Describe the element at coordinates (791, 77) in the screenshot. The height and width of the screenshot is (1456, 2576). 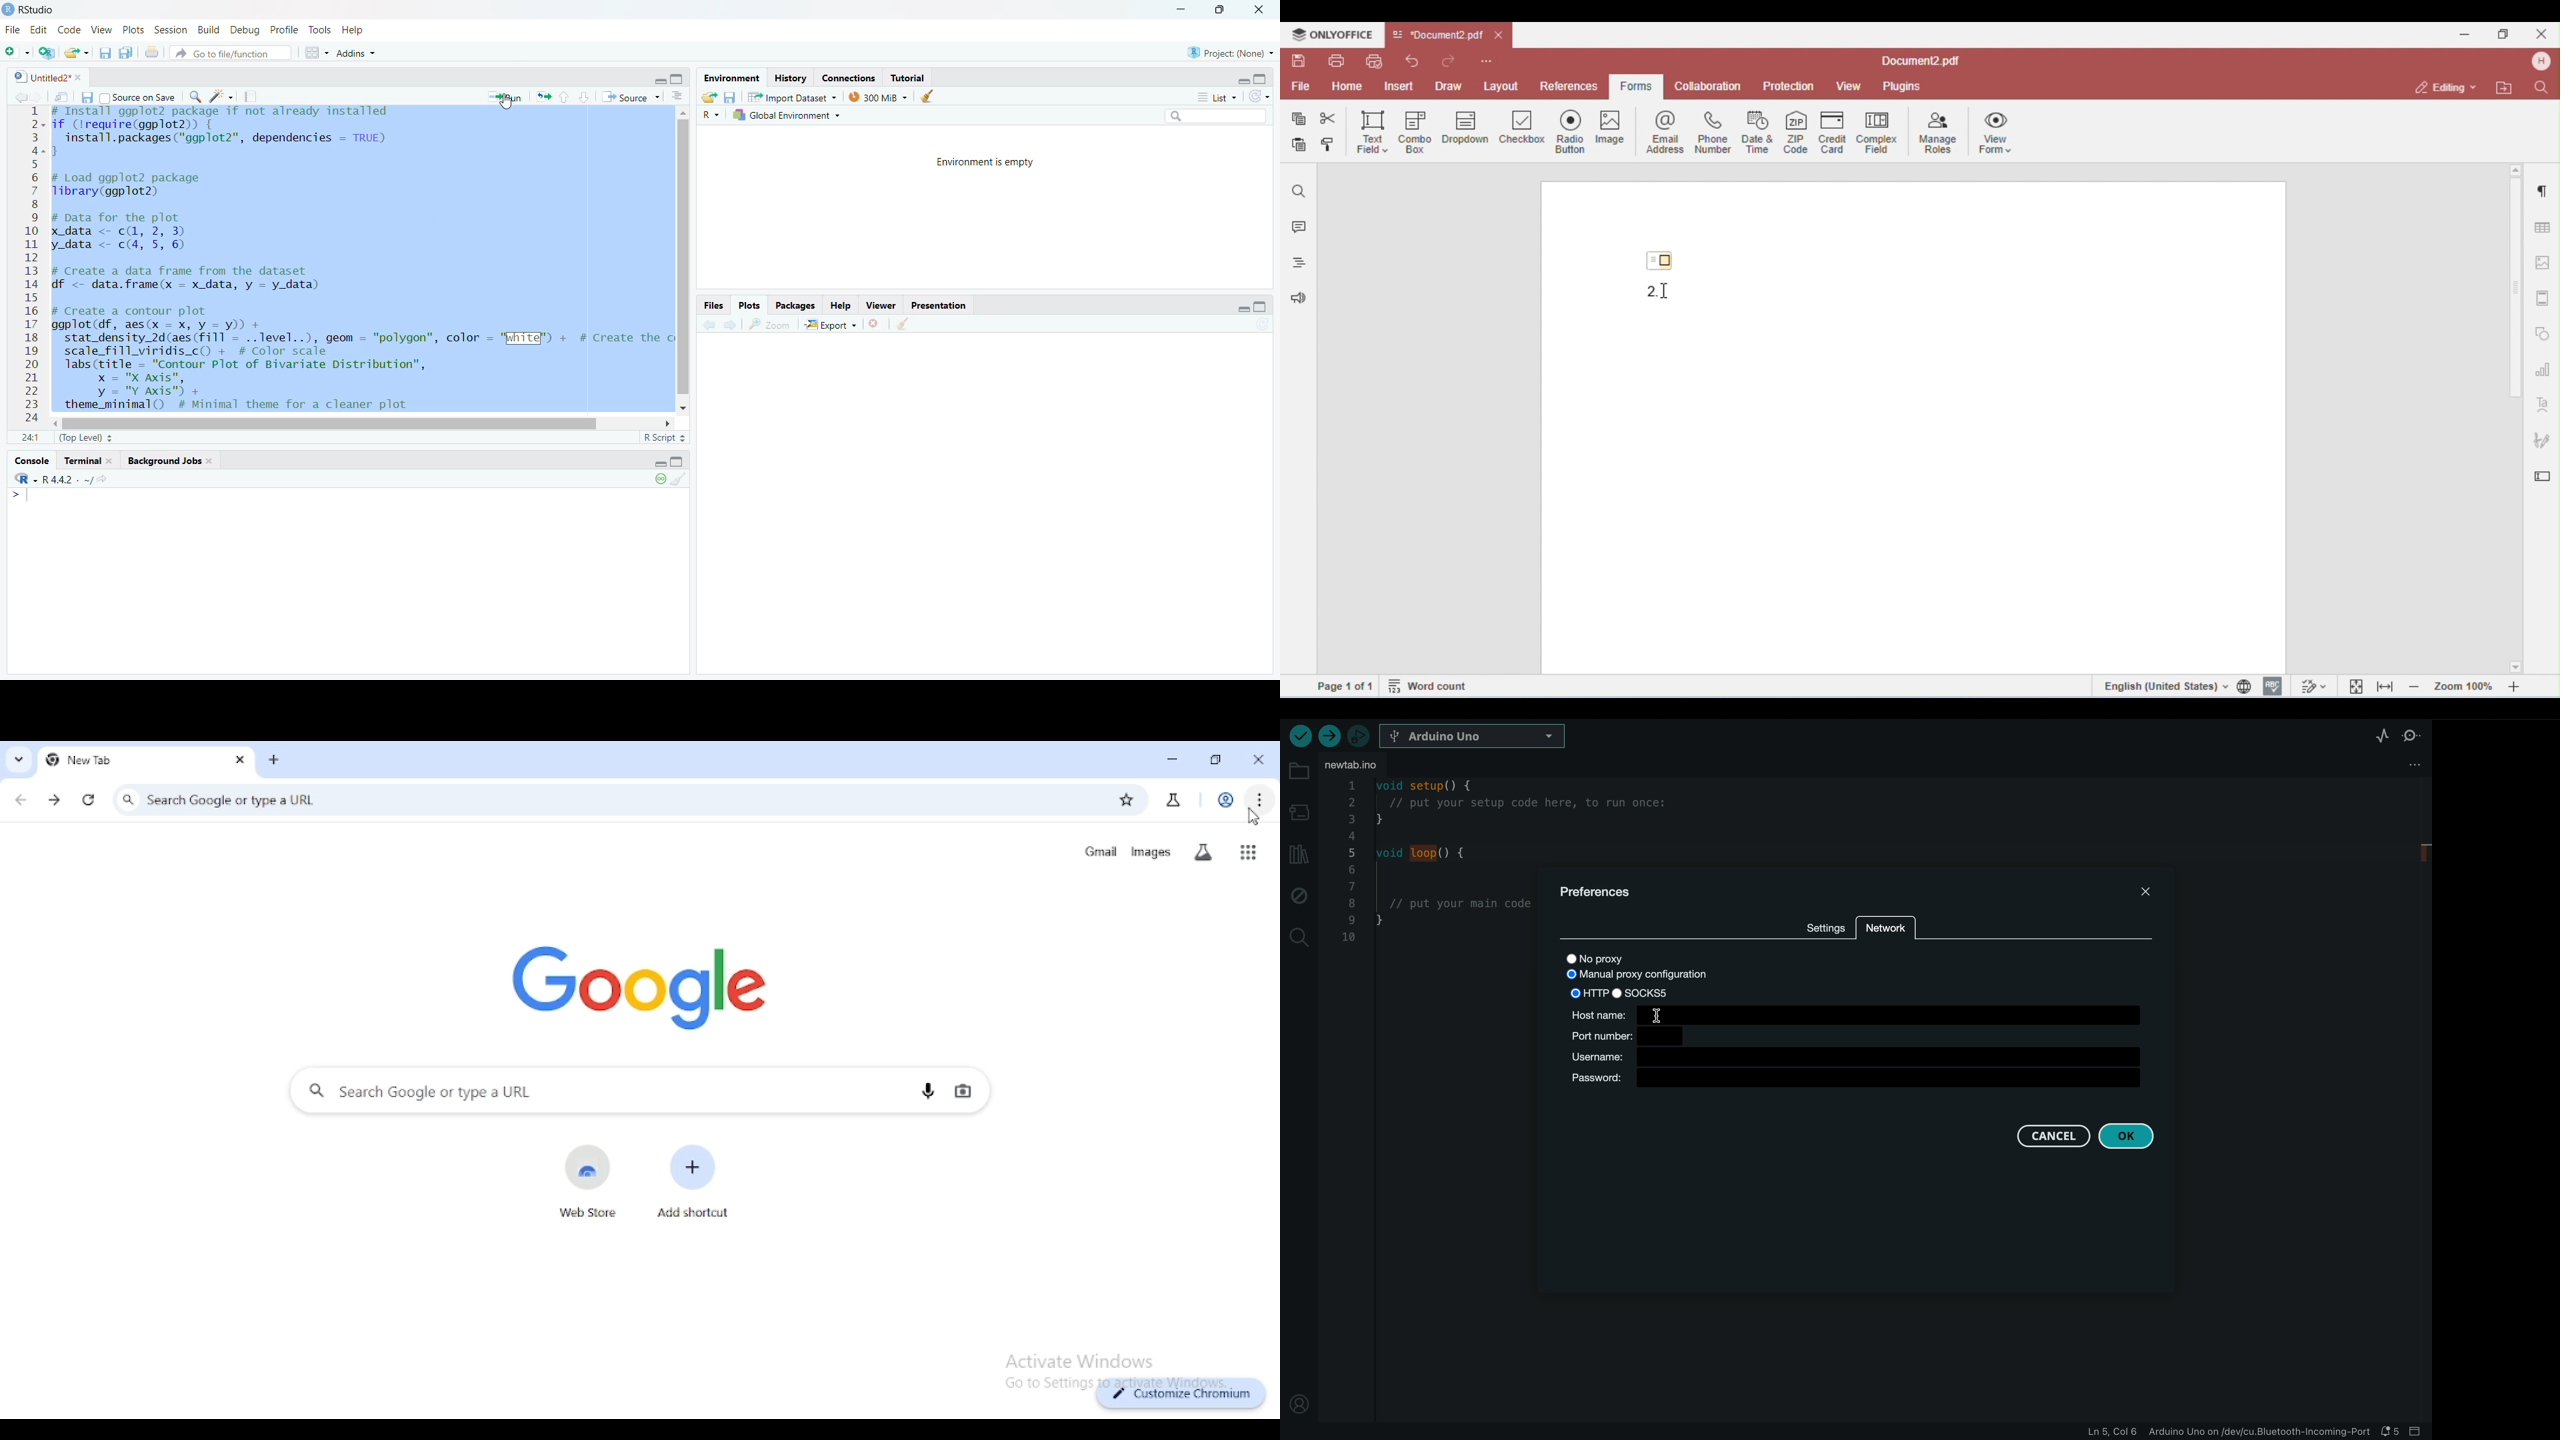
I see `History` at that location.